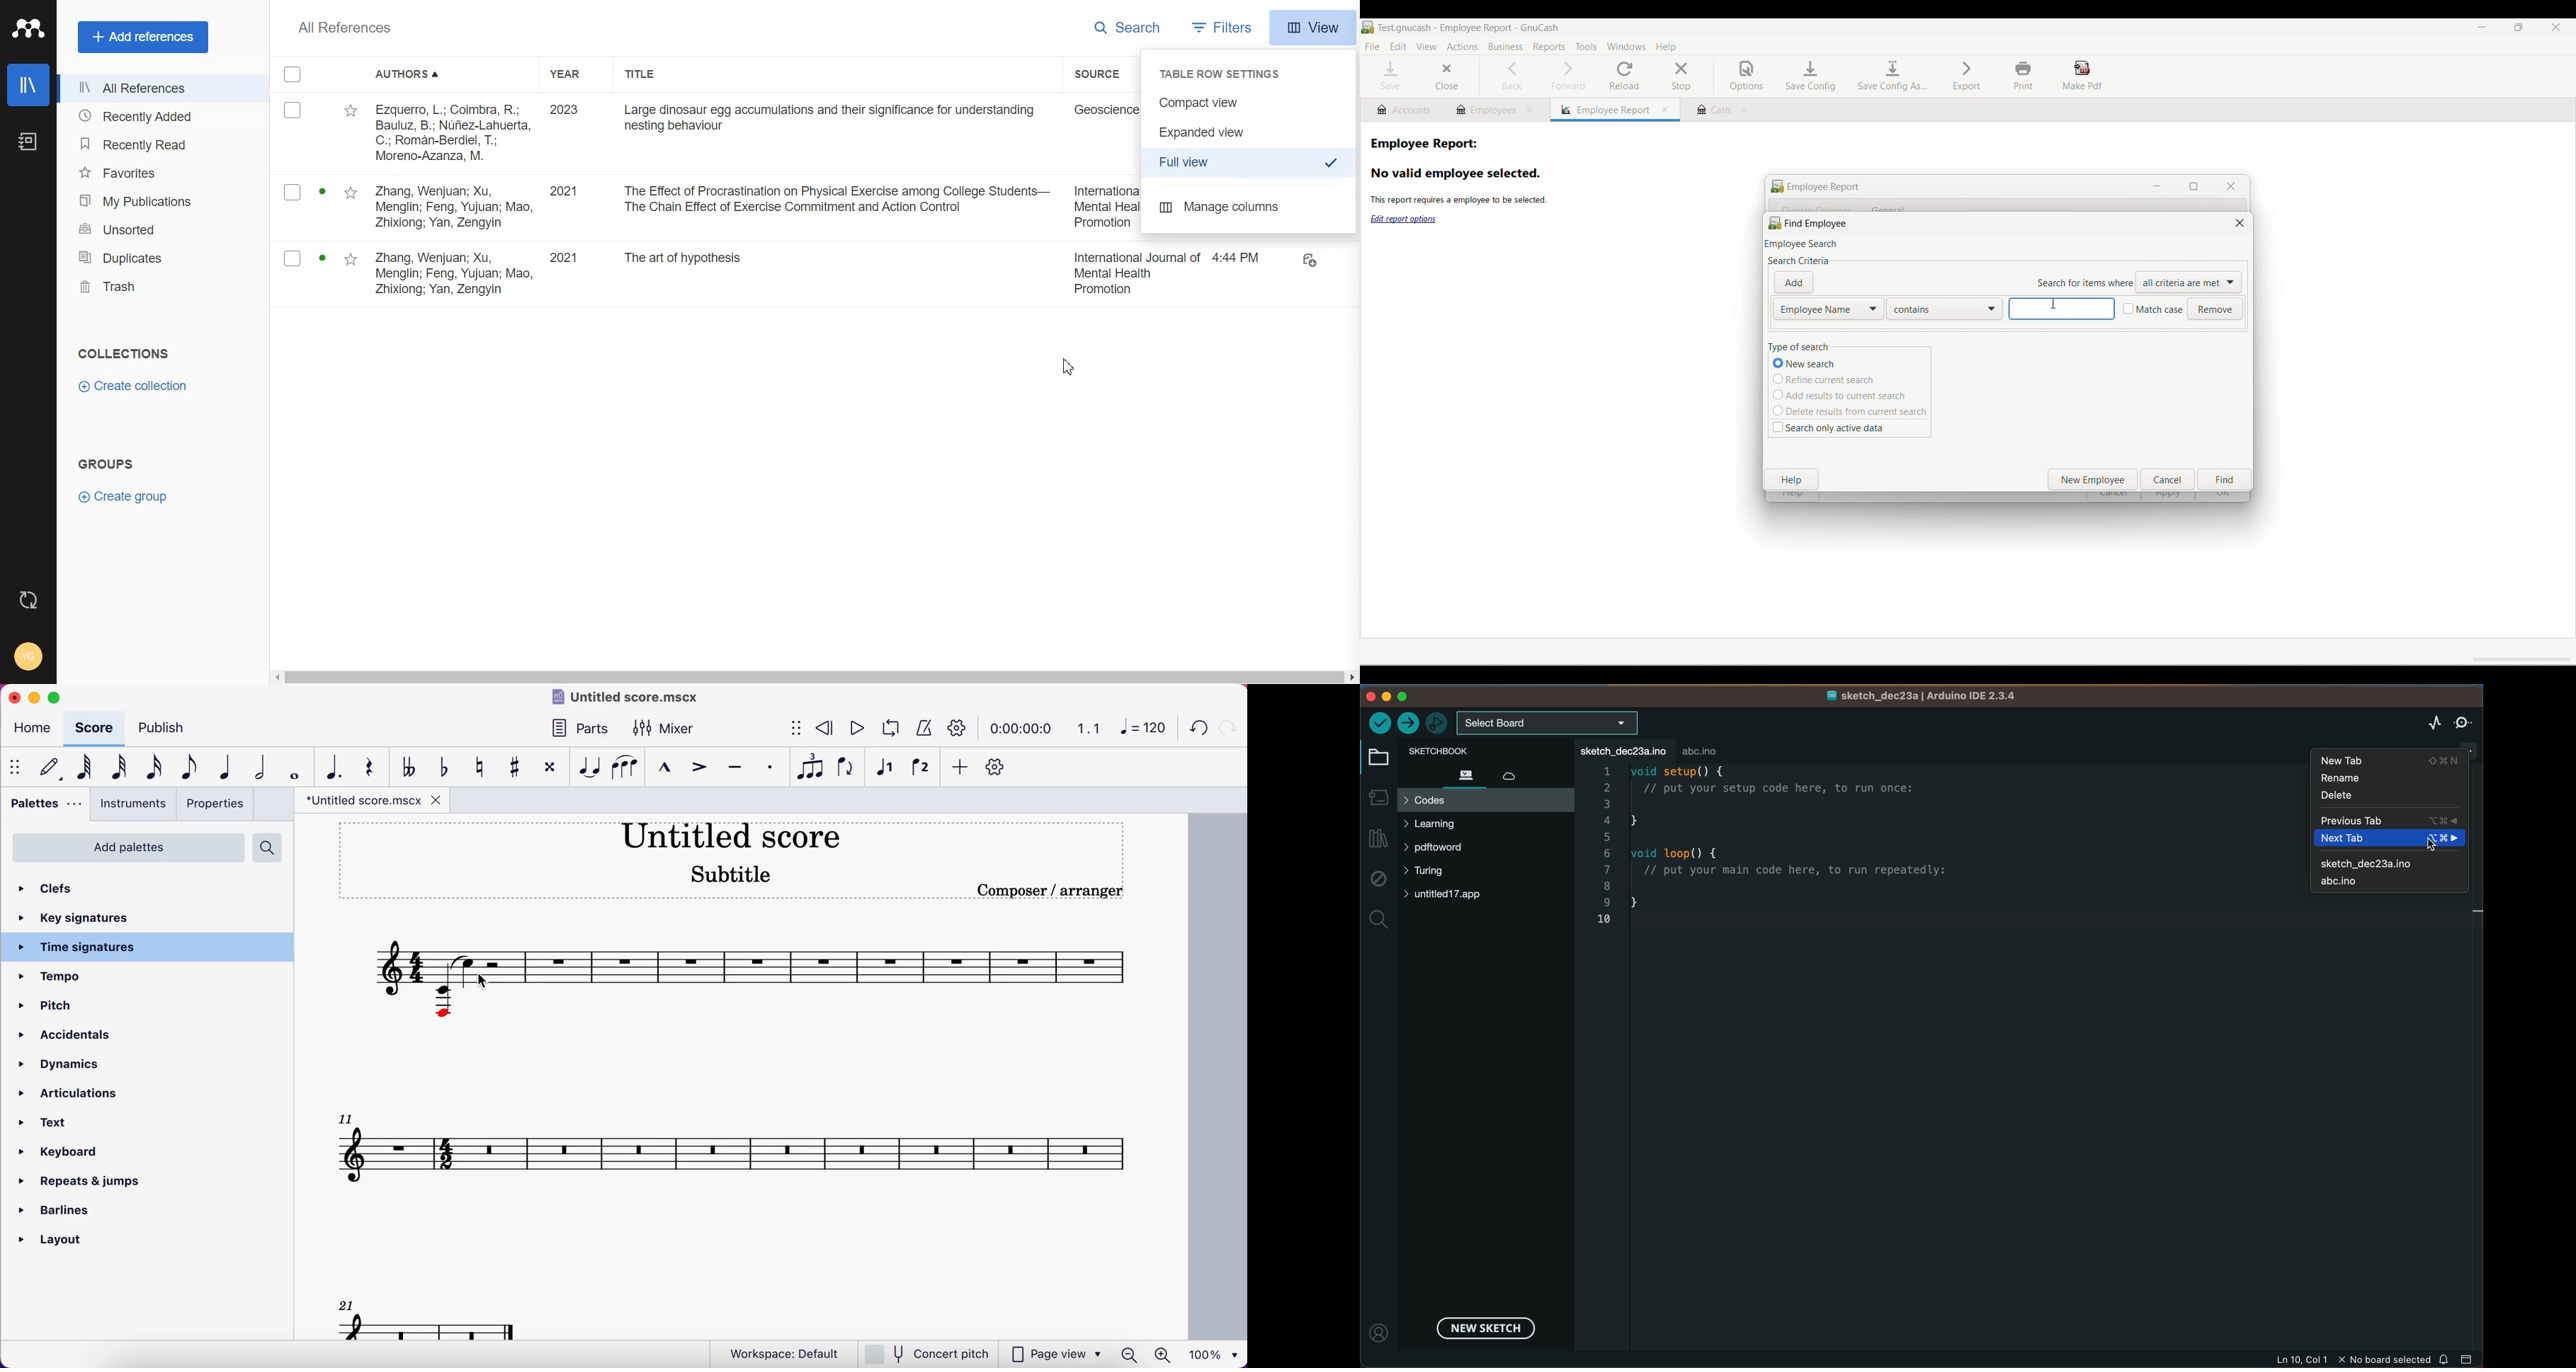  Describe the element at coordinates (1226, 73) in the screenshot. I see `Text` at that location.